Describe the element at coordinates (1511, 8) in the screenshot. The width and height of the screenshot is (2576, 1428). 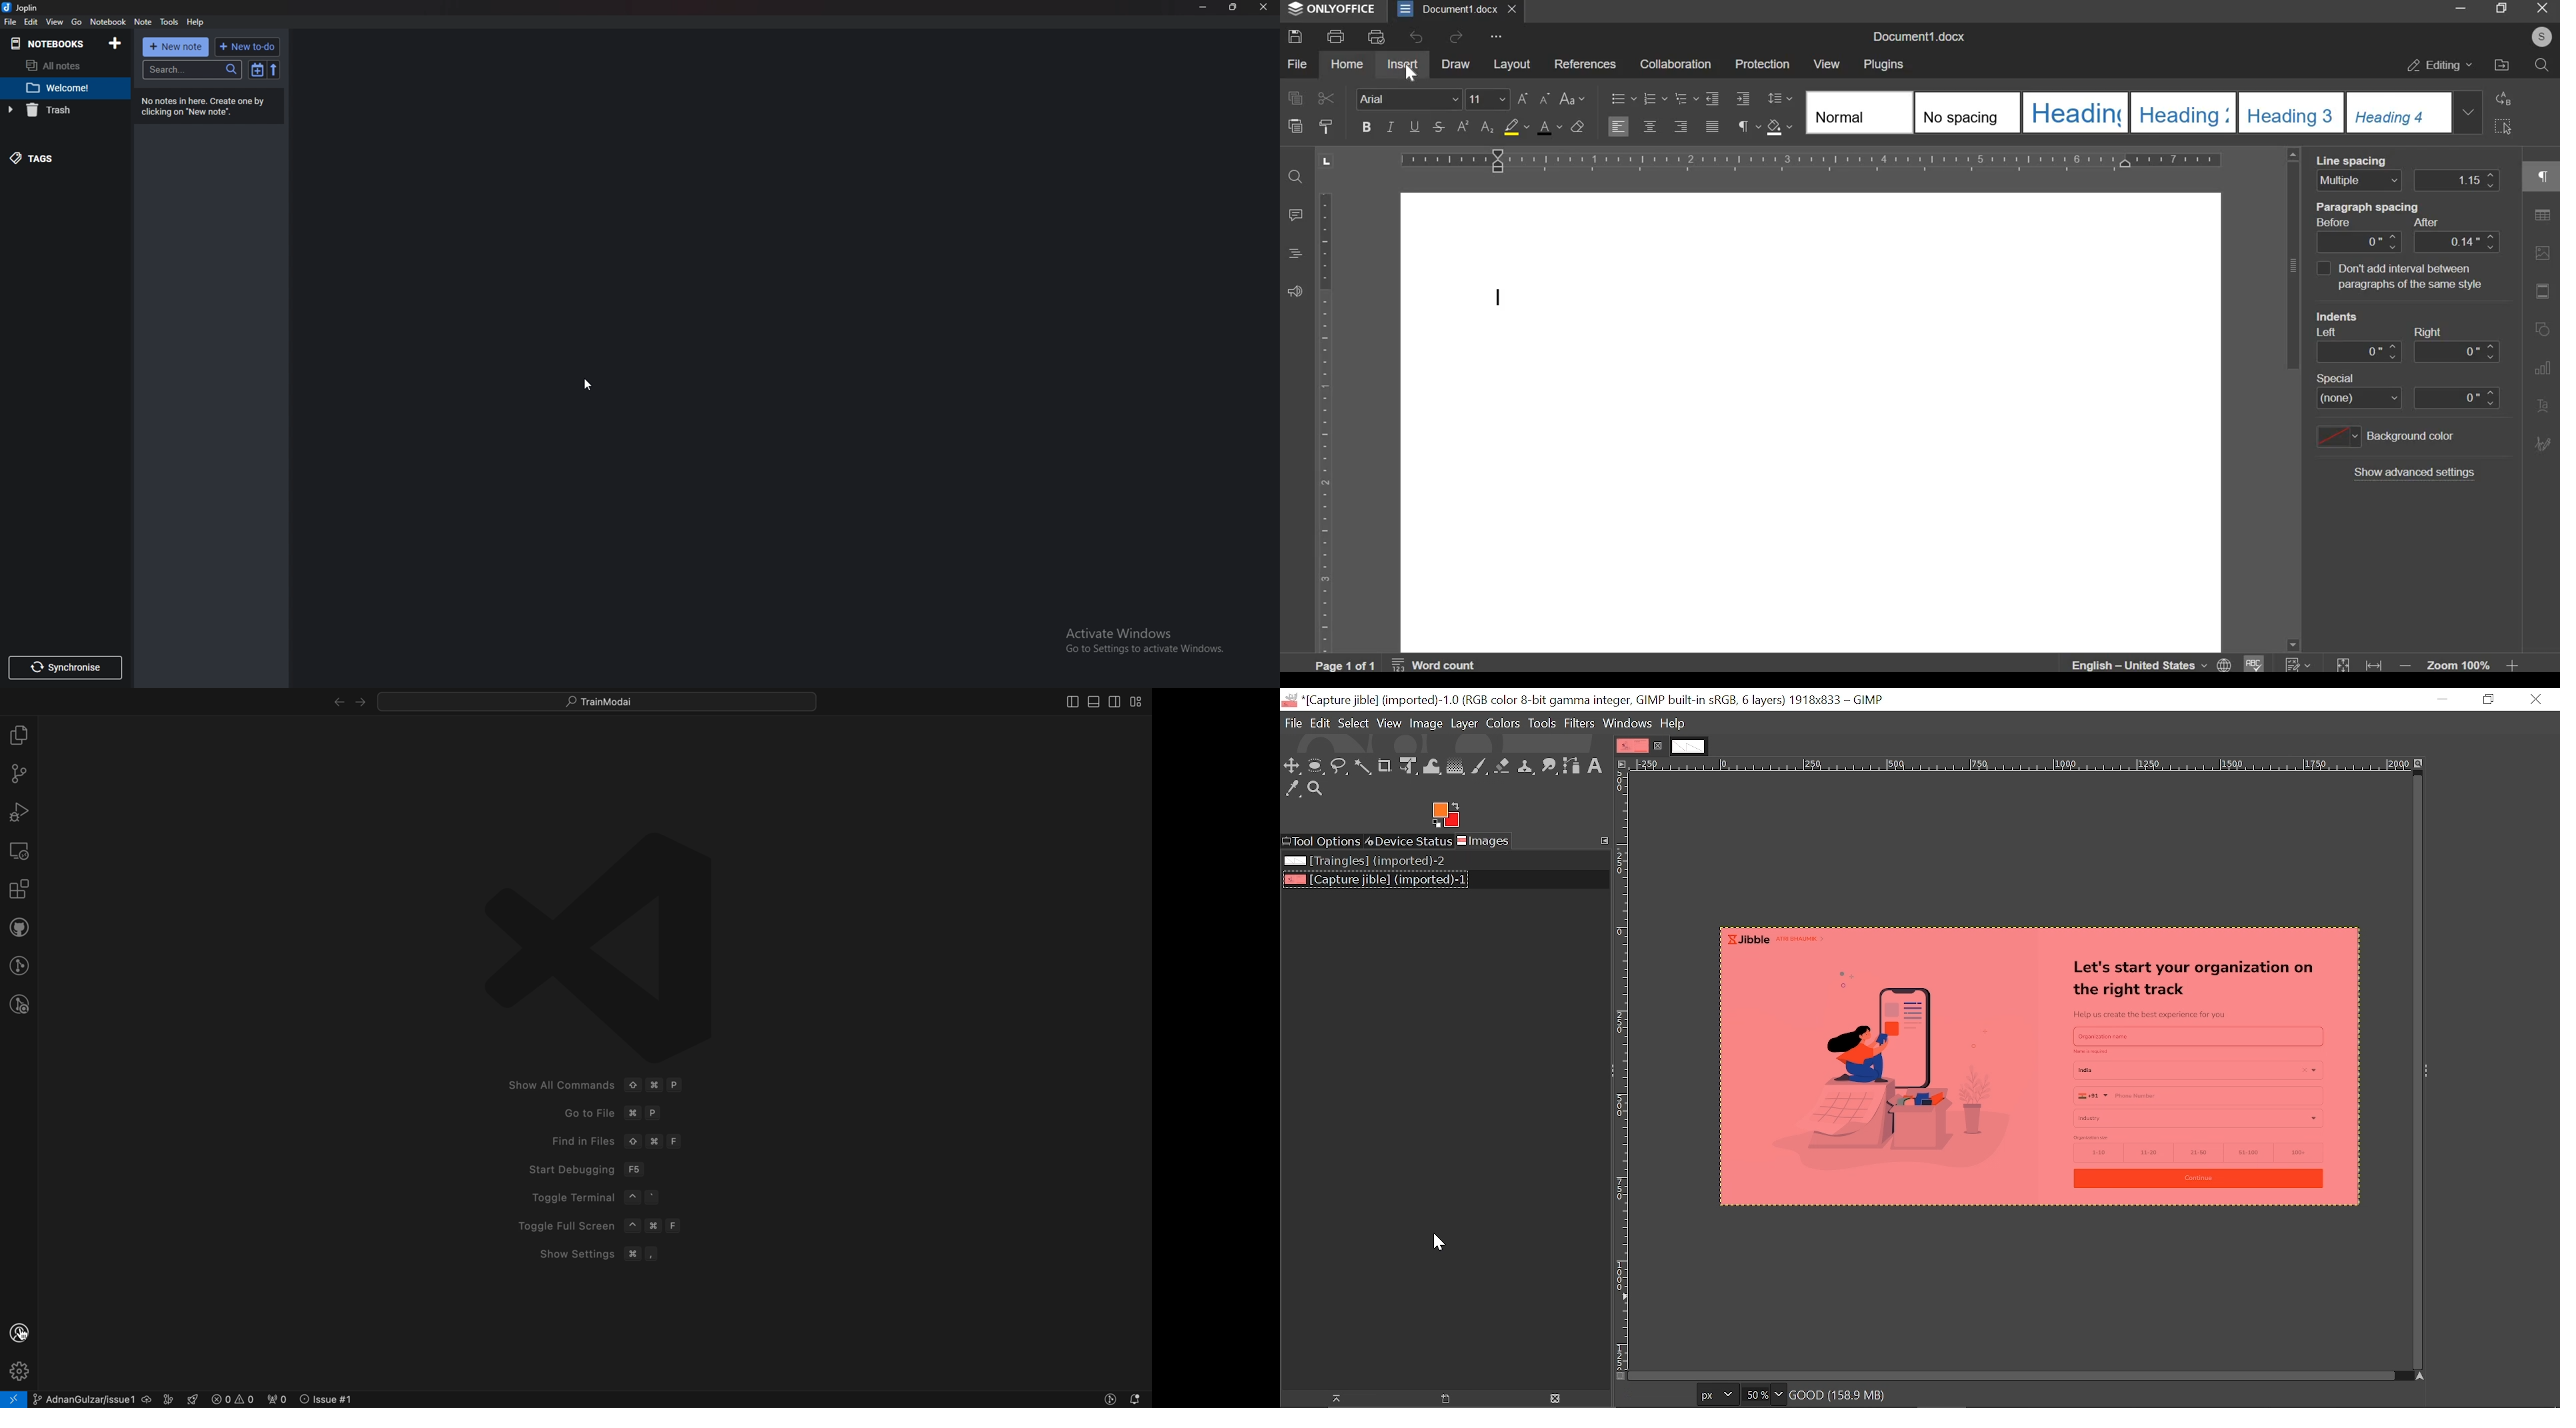
I see `exit` at that location.